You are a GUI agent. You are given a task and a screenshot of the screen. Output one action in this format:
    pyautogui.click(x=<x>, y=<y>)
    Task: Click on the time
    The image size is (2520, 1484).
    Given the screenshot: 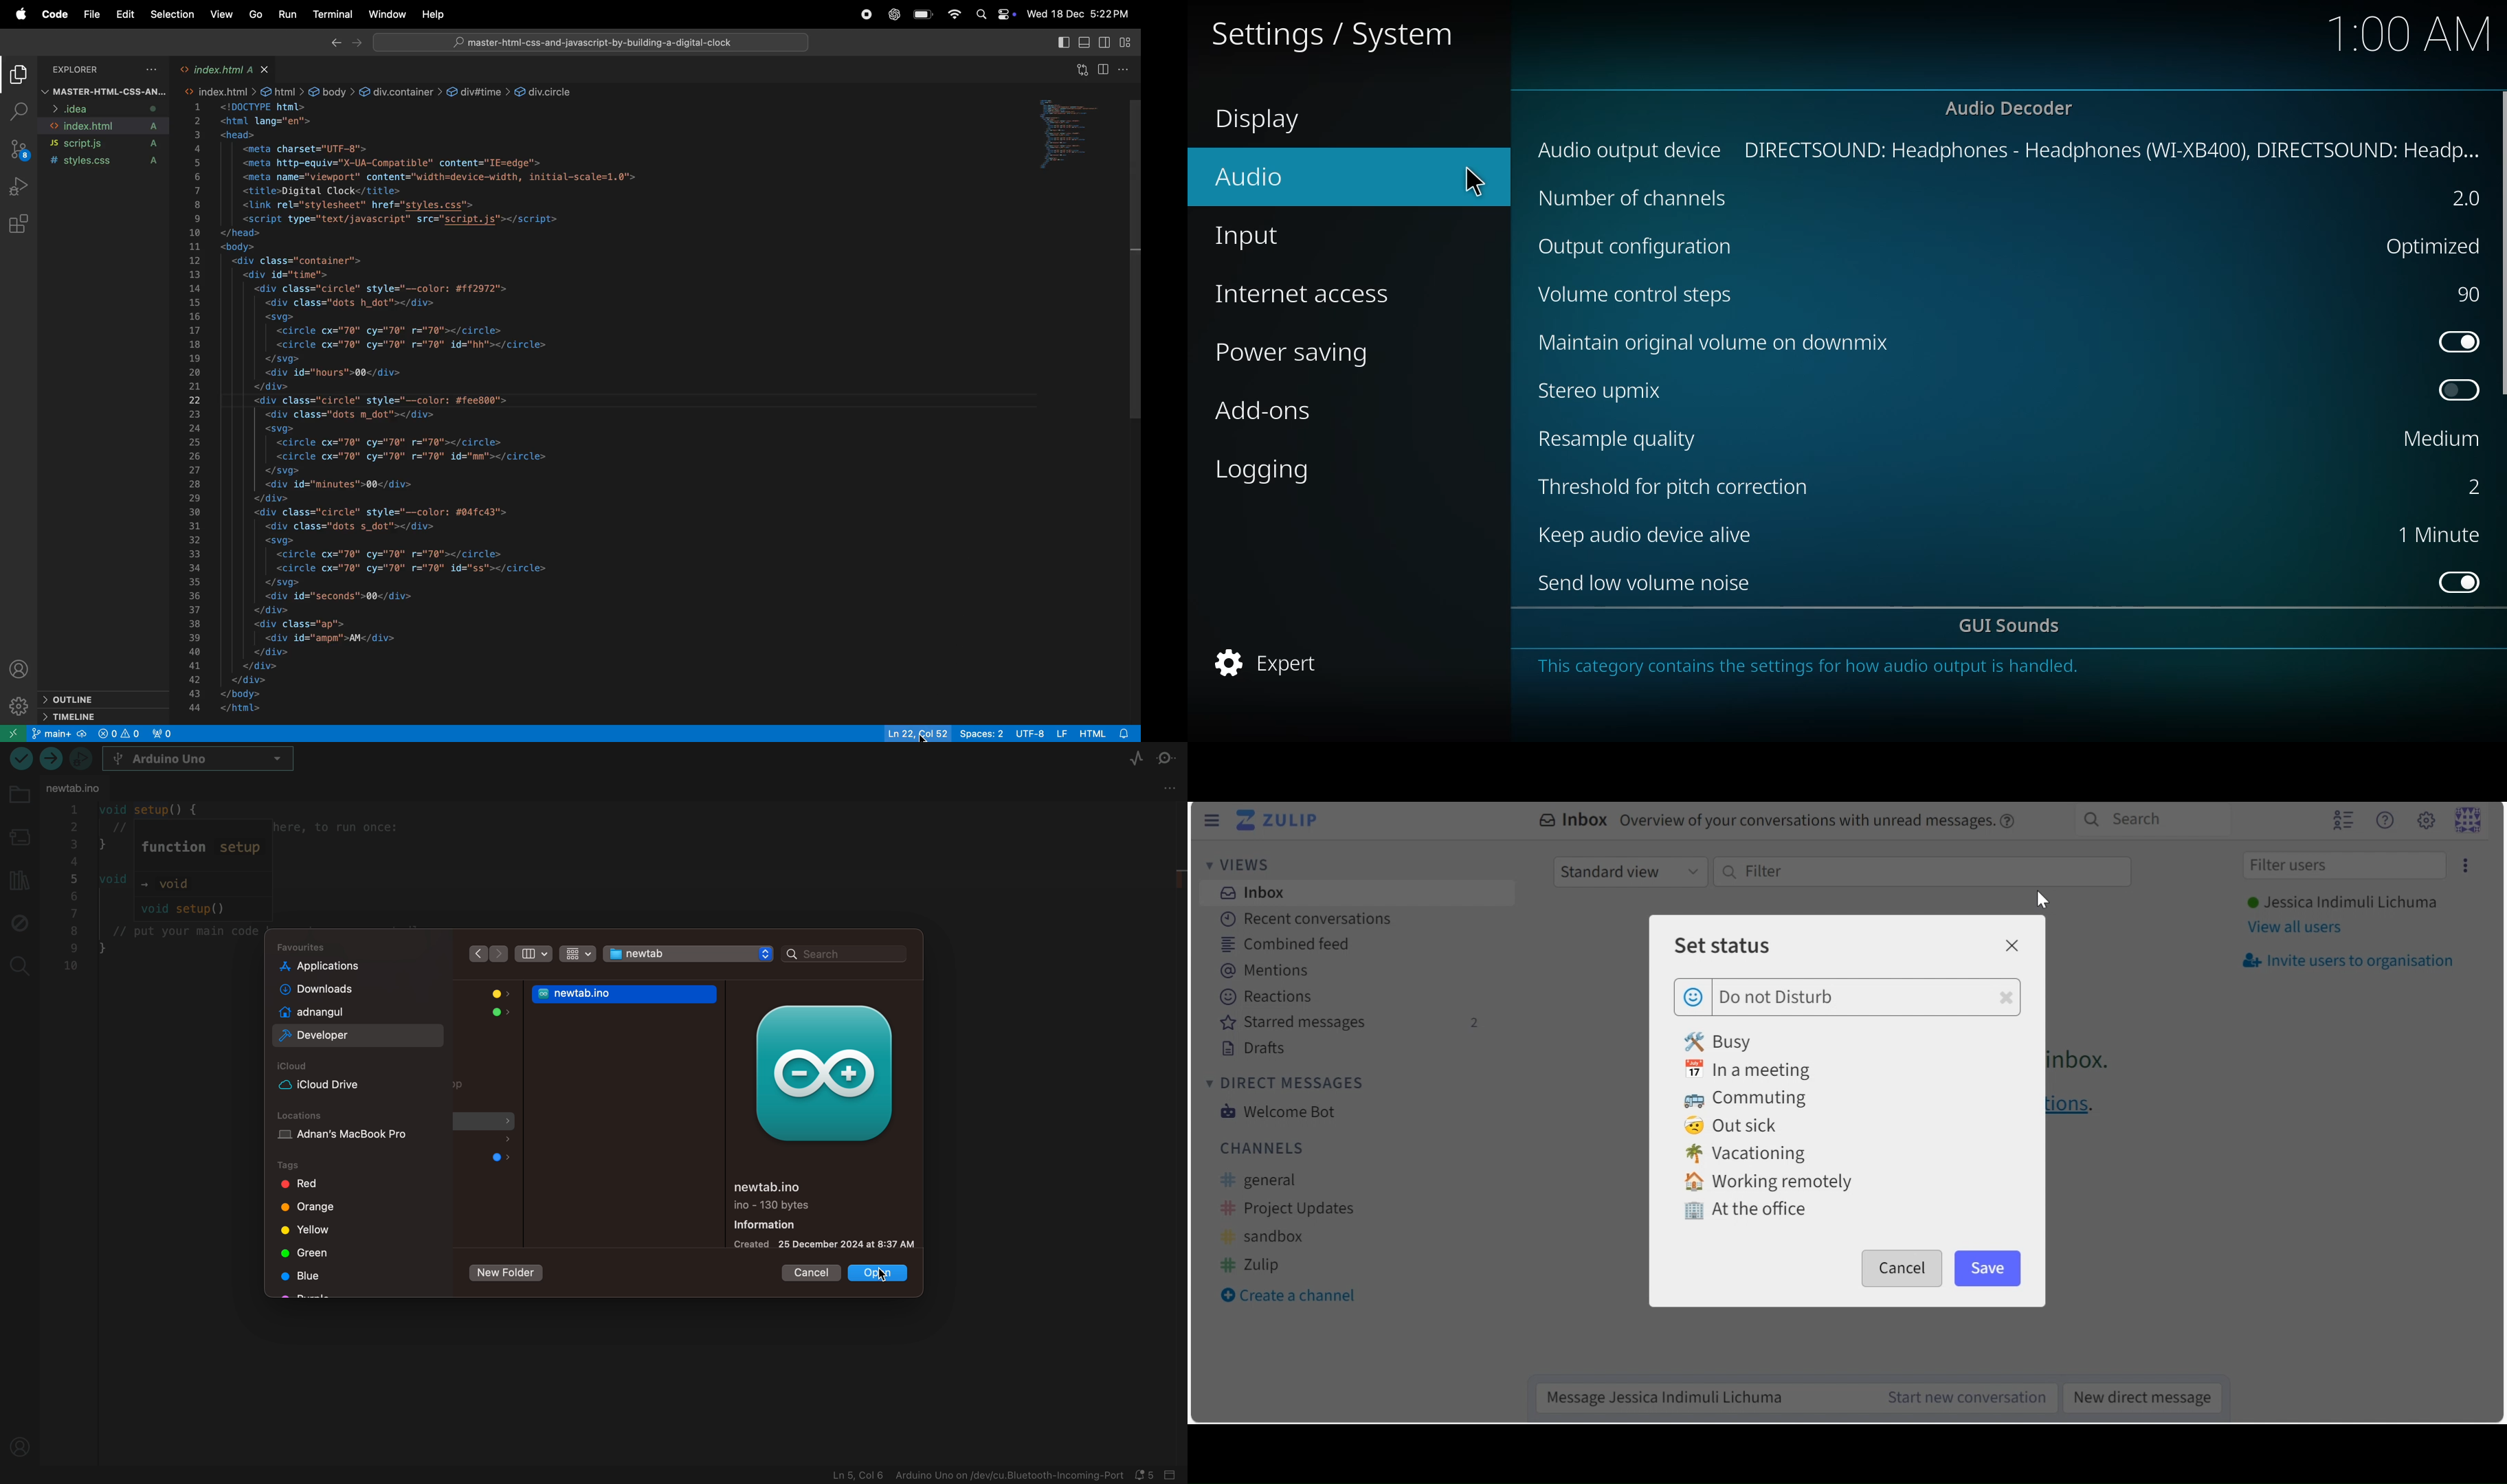 What is the action you would take?
    pyautogui.click(x=2406, y=34)
    